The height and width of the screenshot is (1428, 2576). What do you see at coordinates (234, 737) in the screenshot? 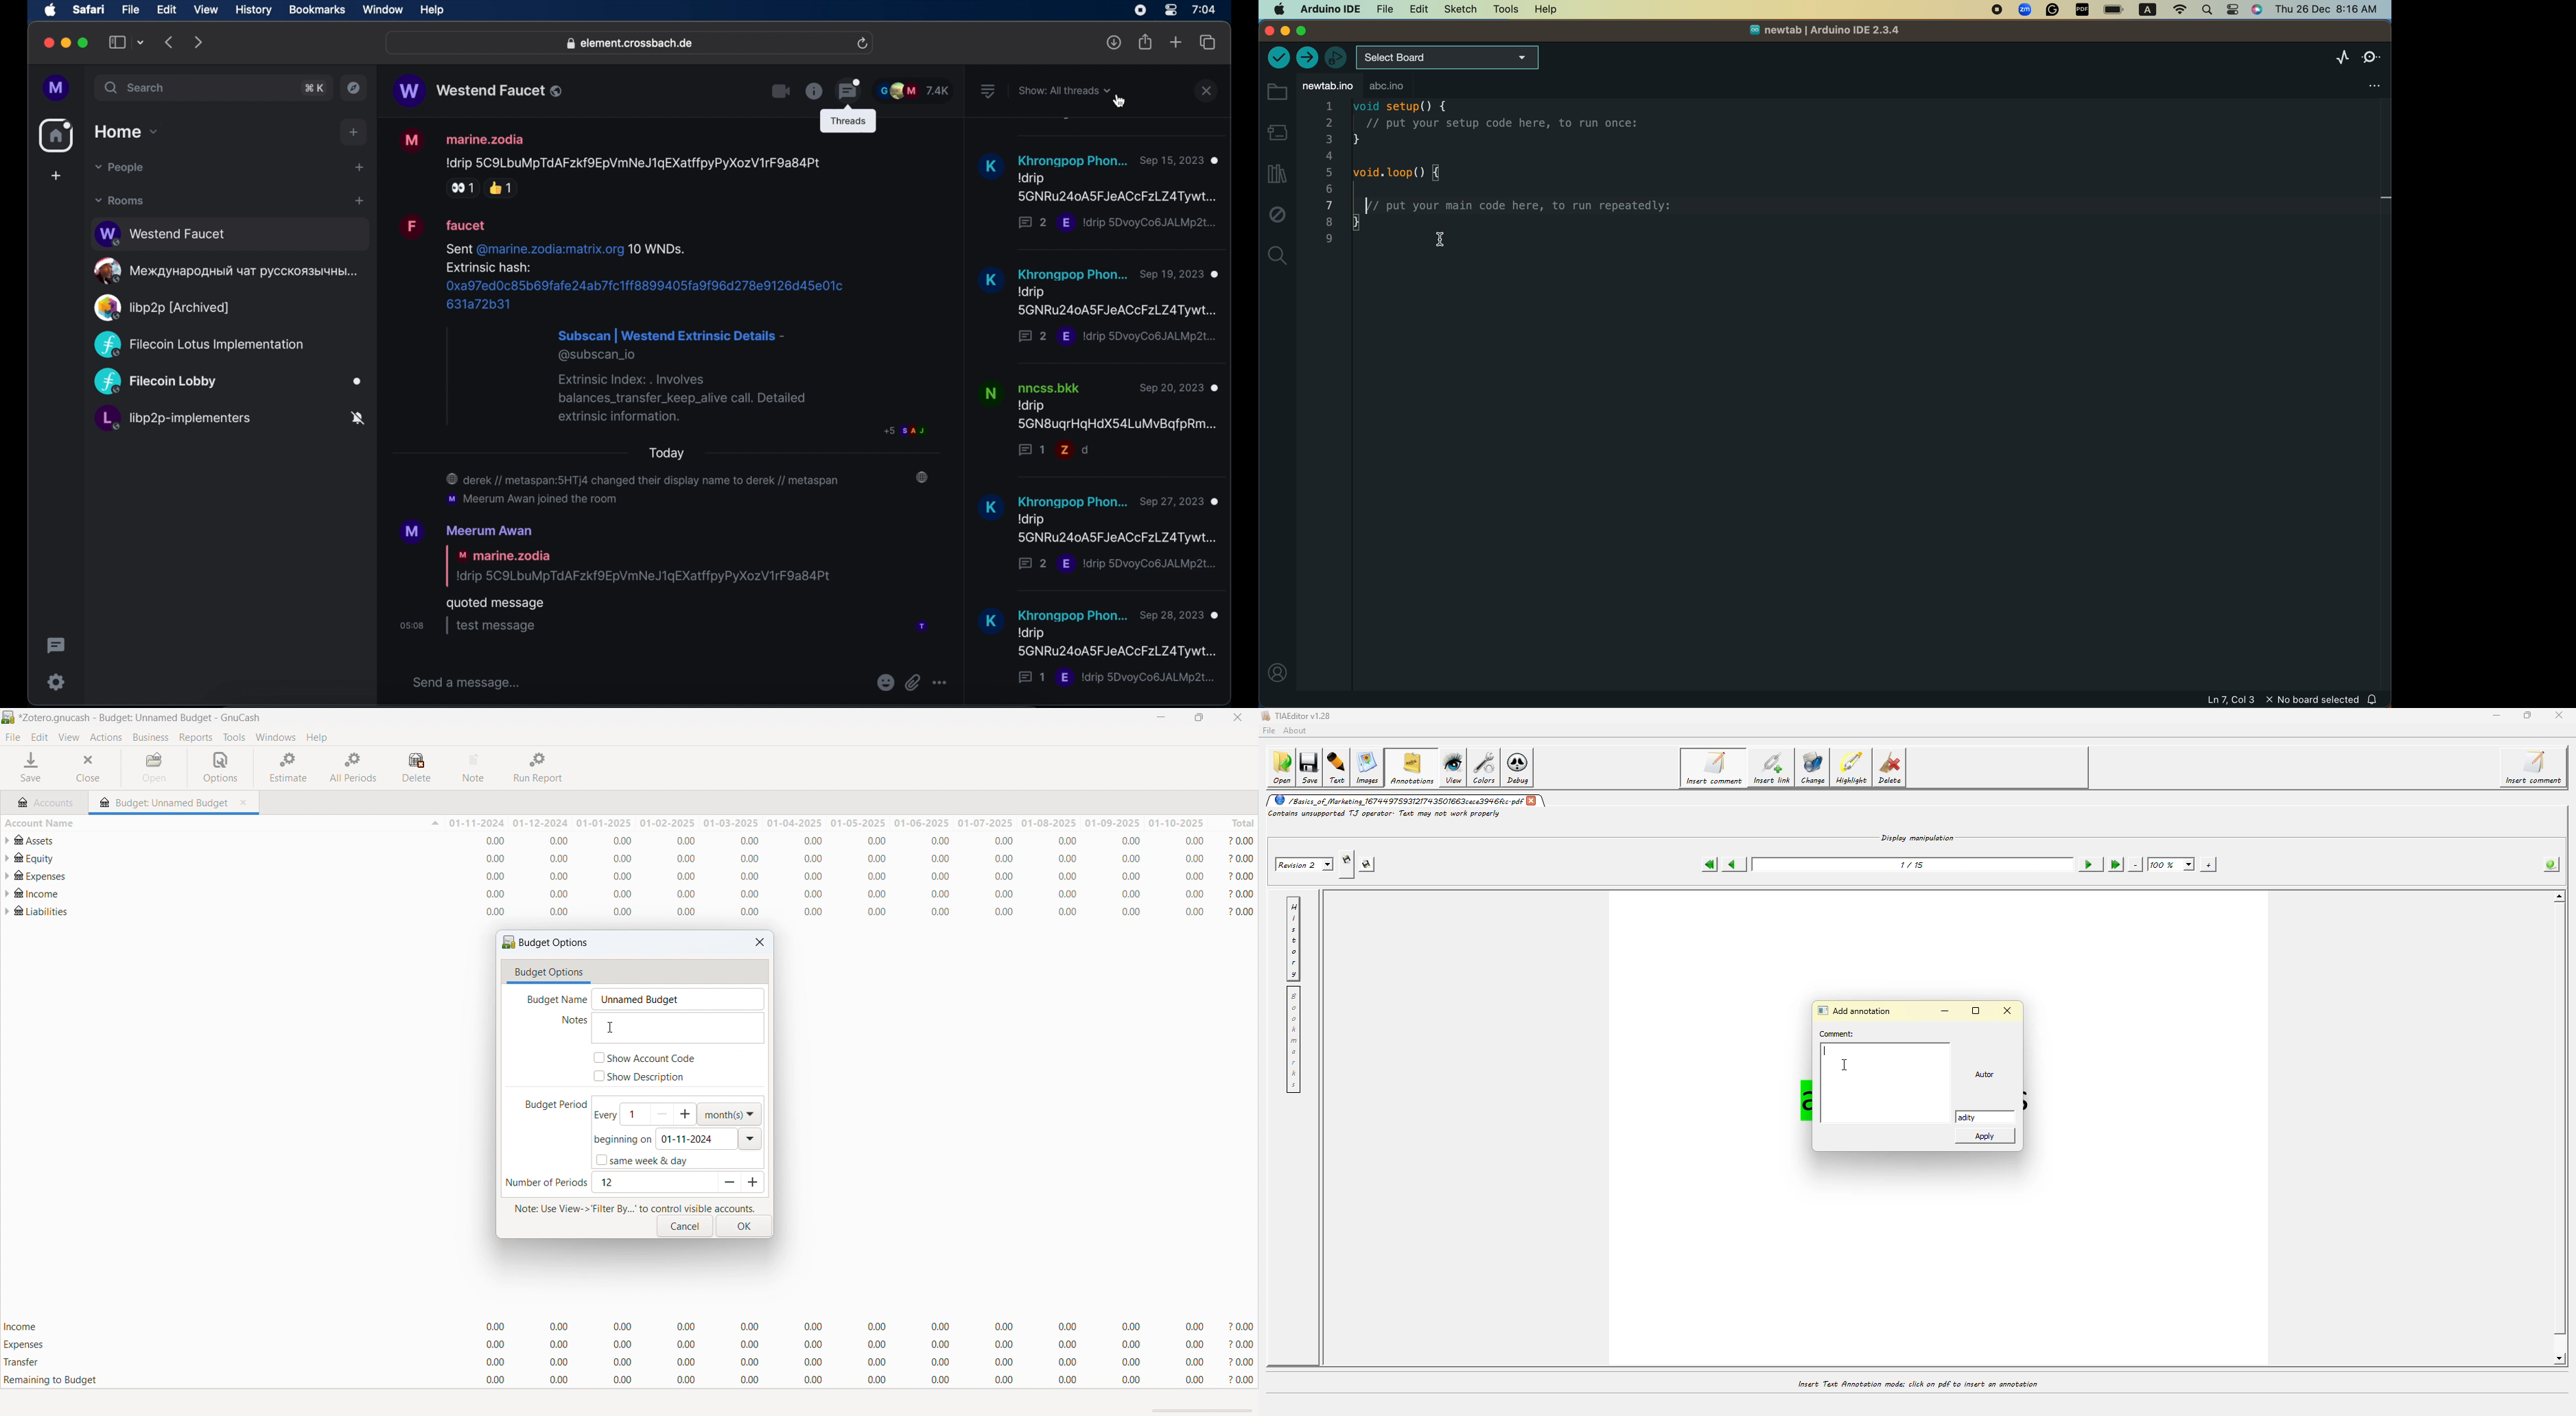
I see `tools` at bounding box center [234, 737].